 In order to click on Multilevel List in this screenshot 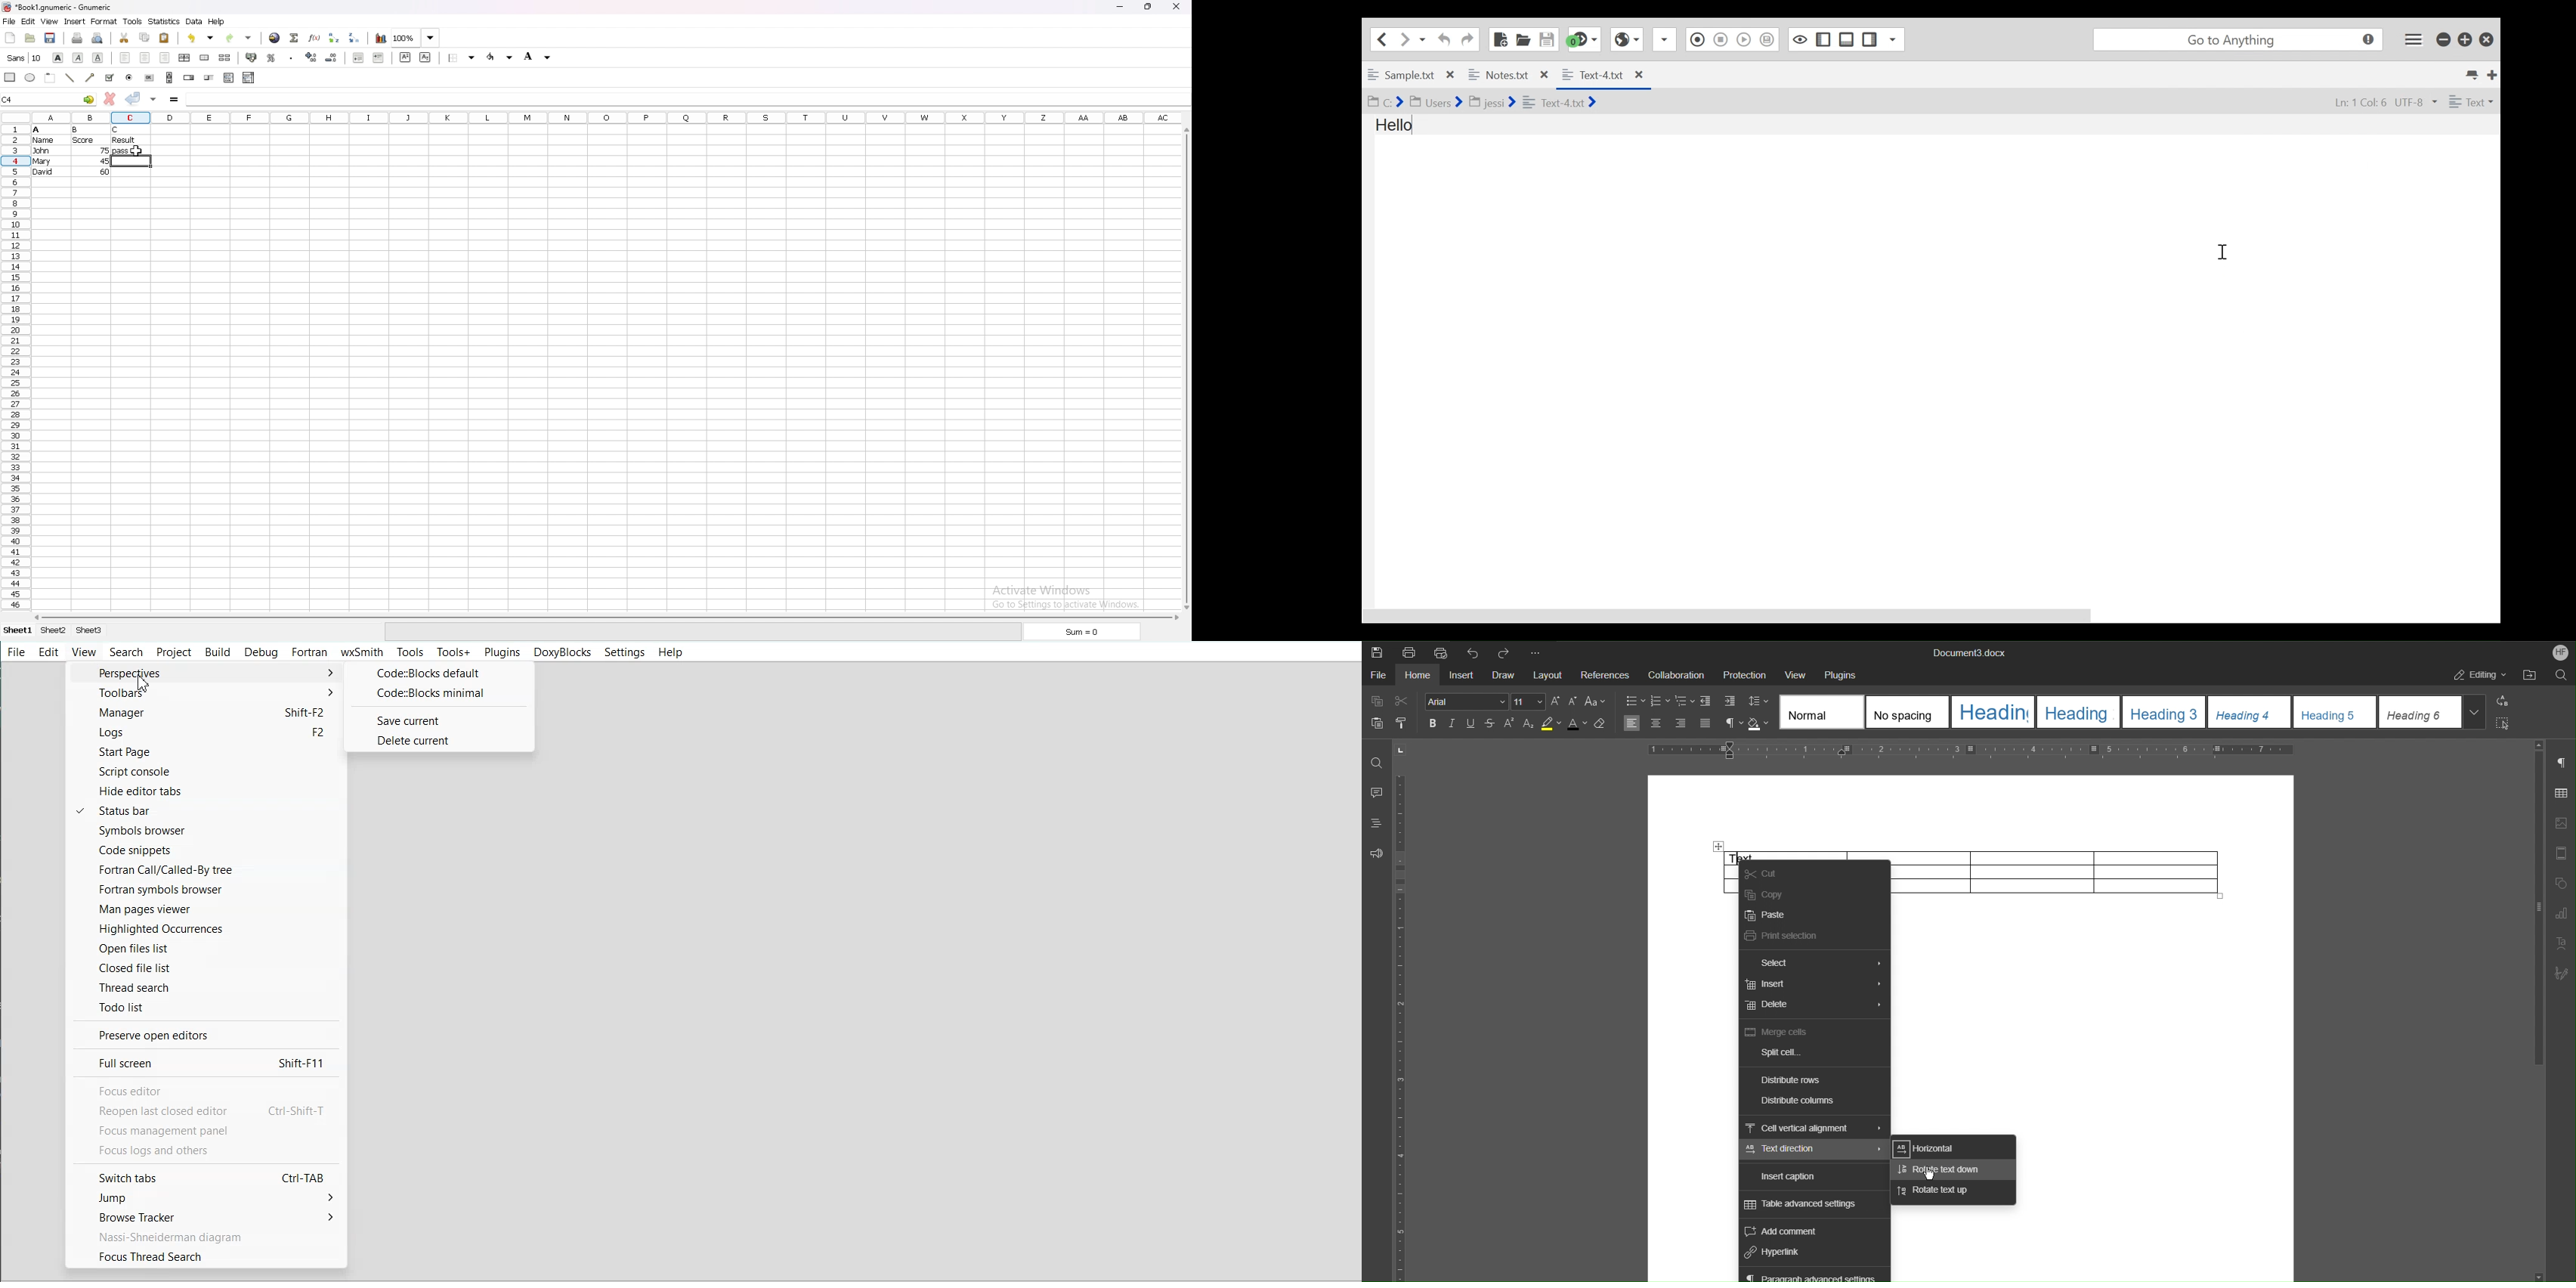, I will do `click(1685, 702)`.